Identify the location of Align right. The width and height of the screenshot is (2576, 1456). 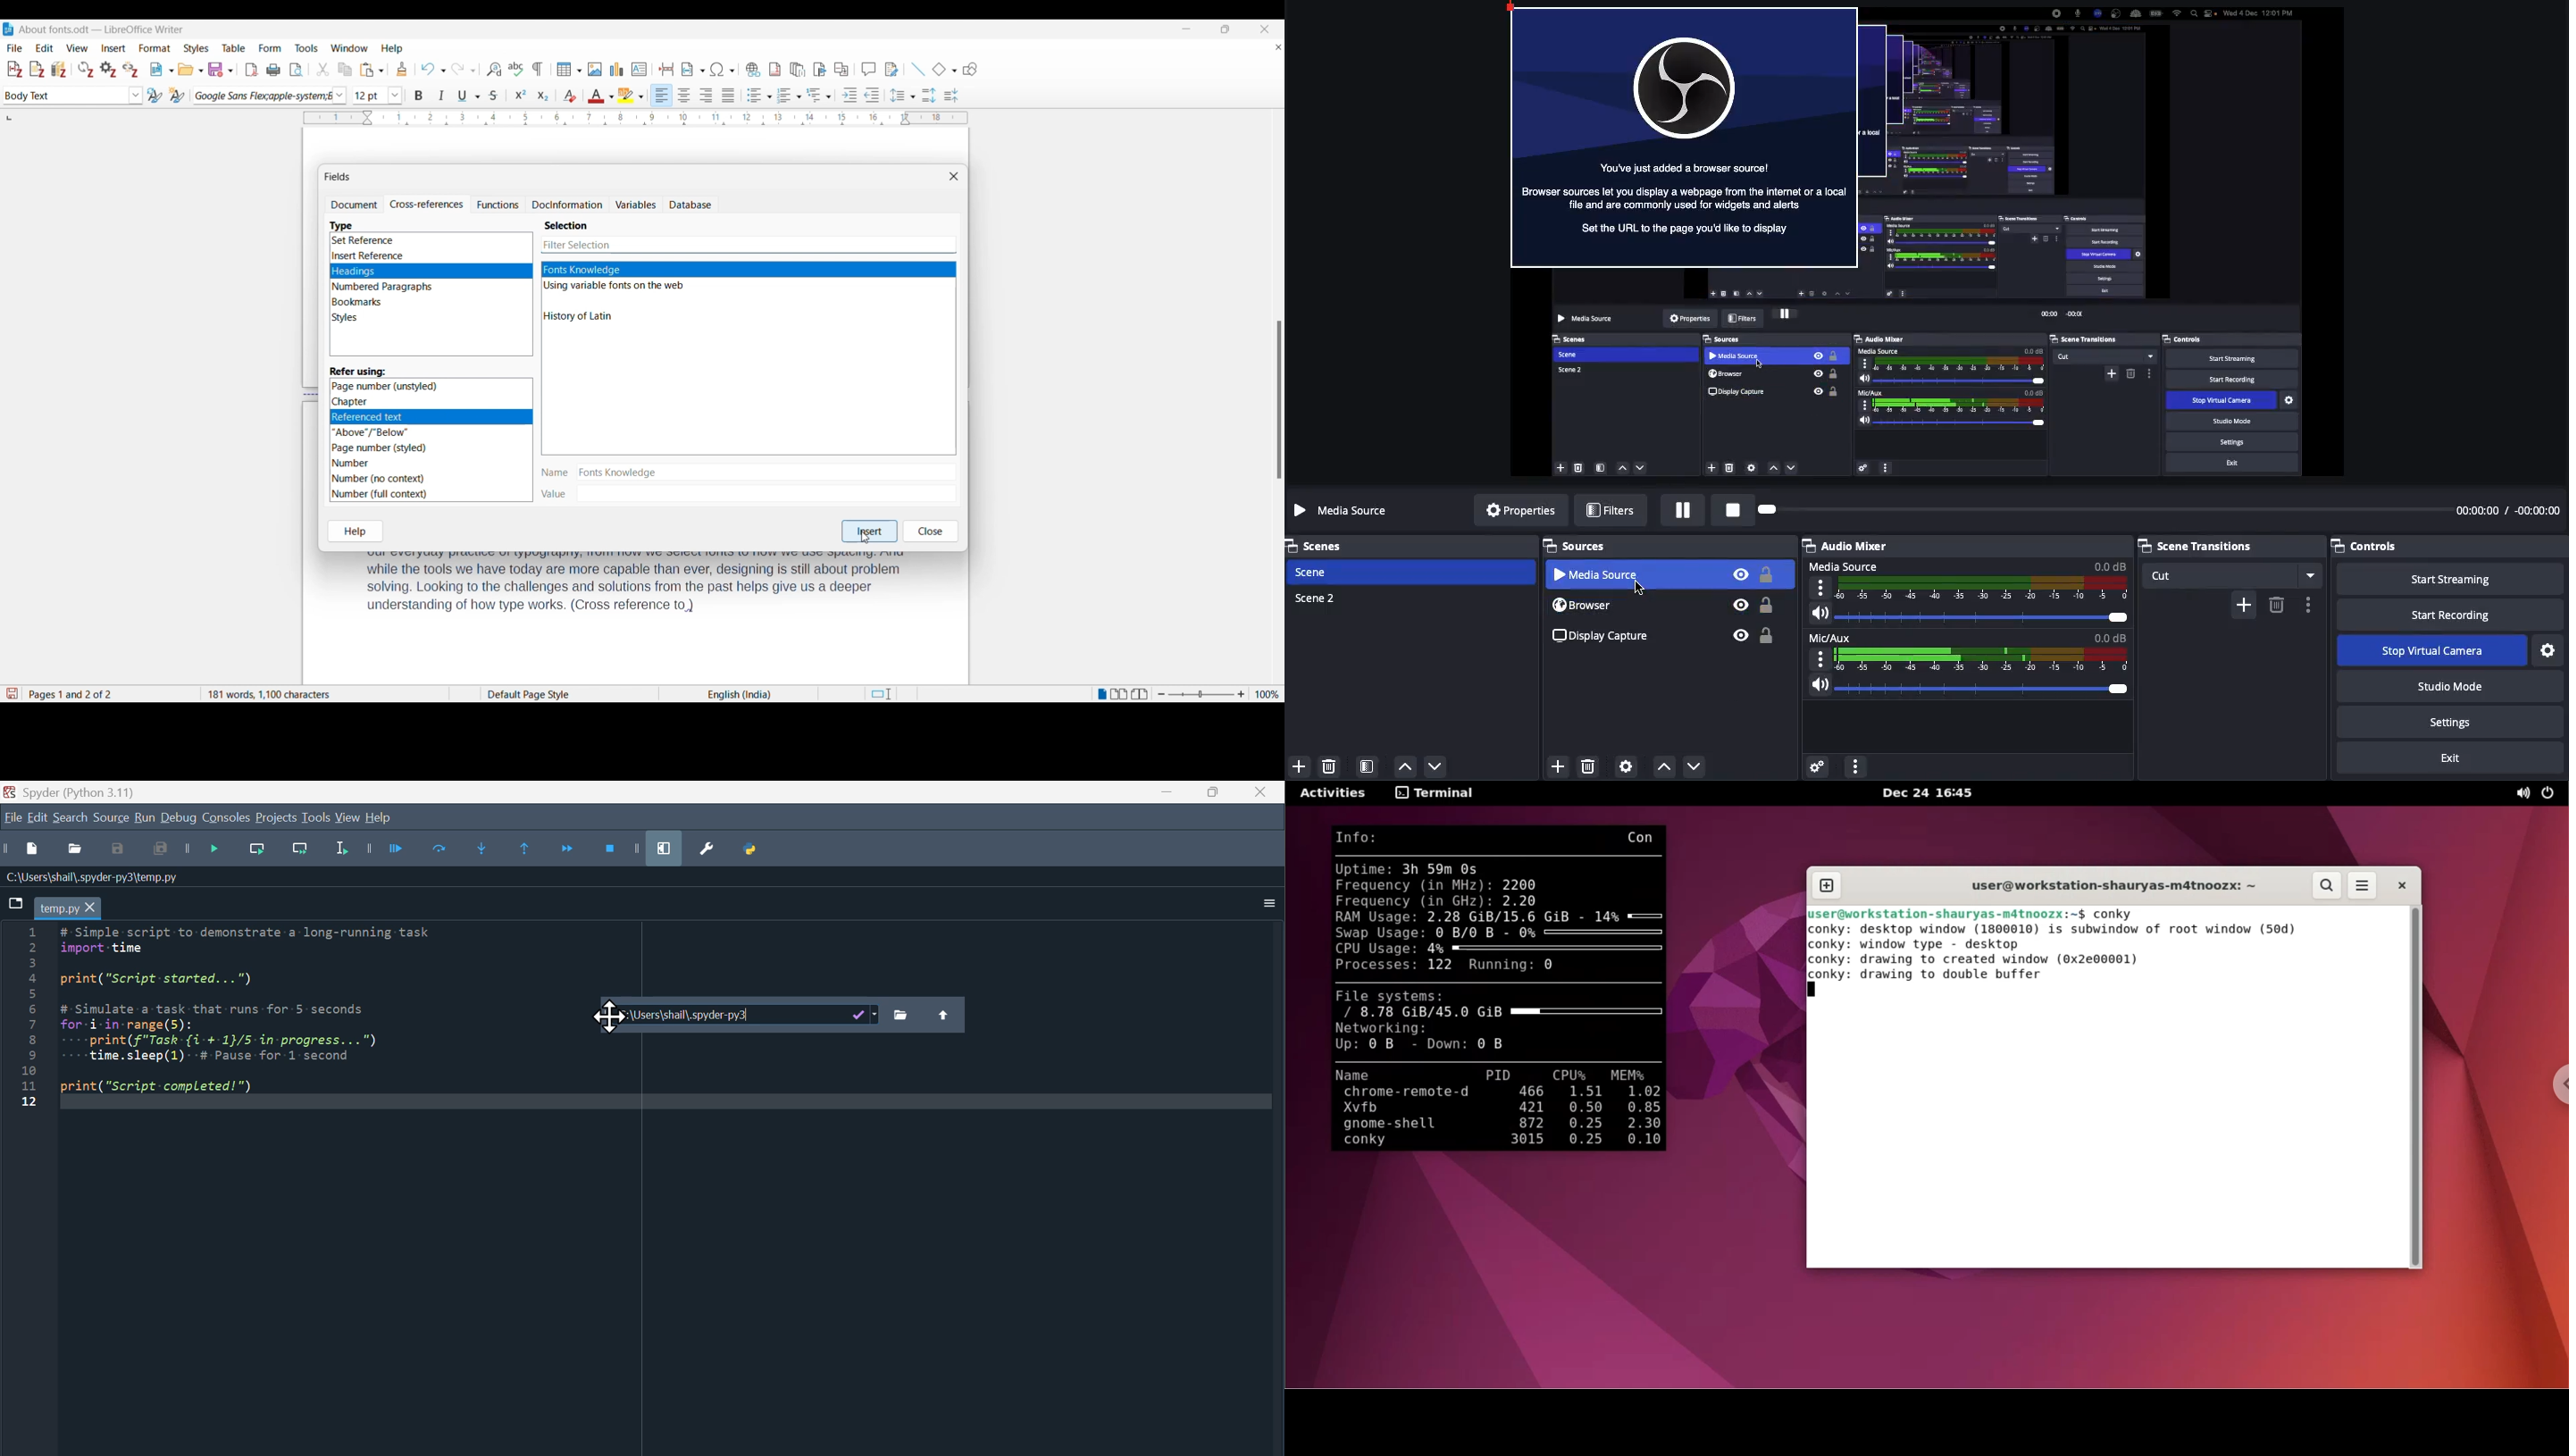
(706, 95).